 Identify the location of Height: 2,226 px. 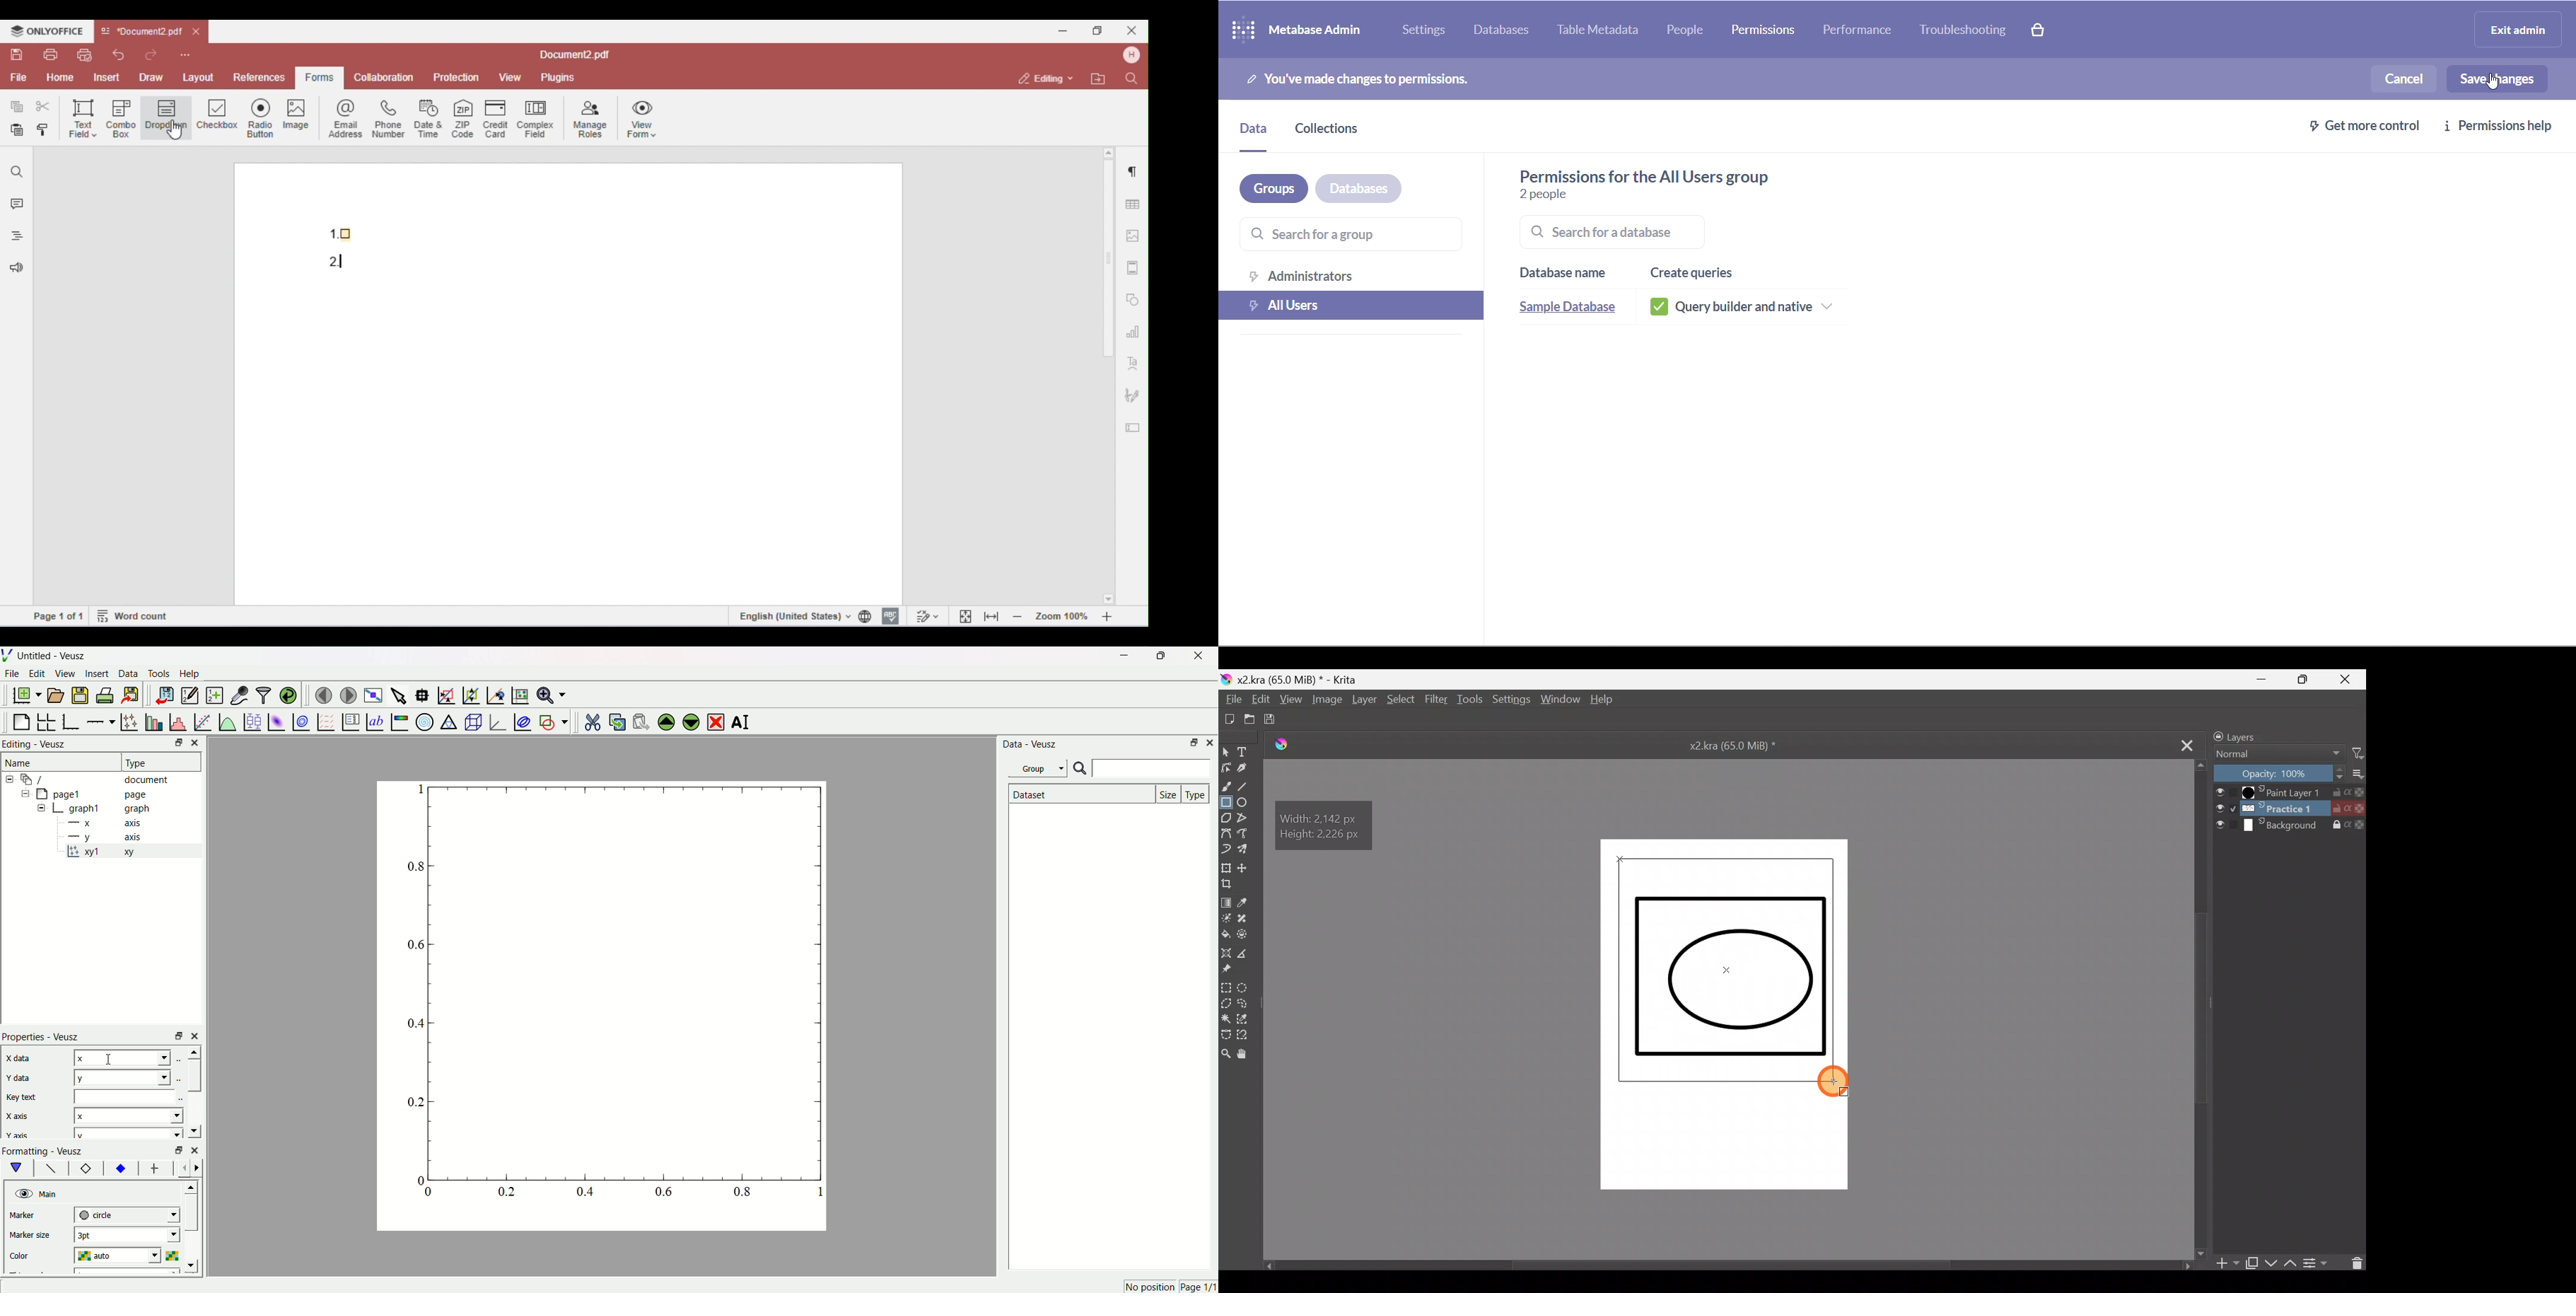
(1323, 837).